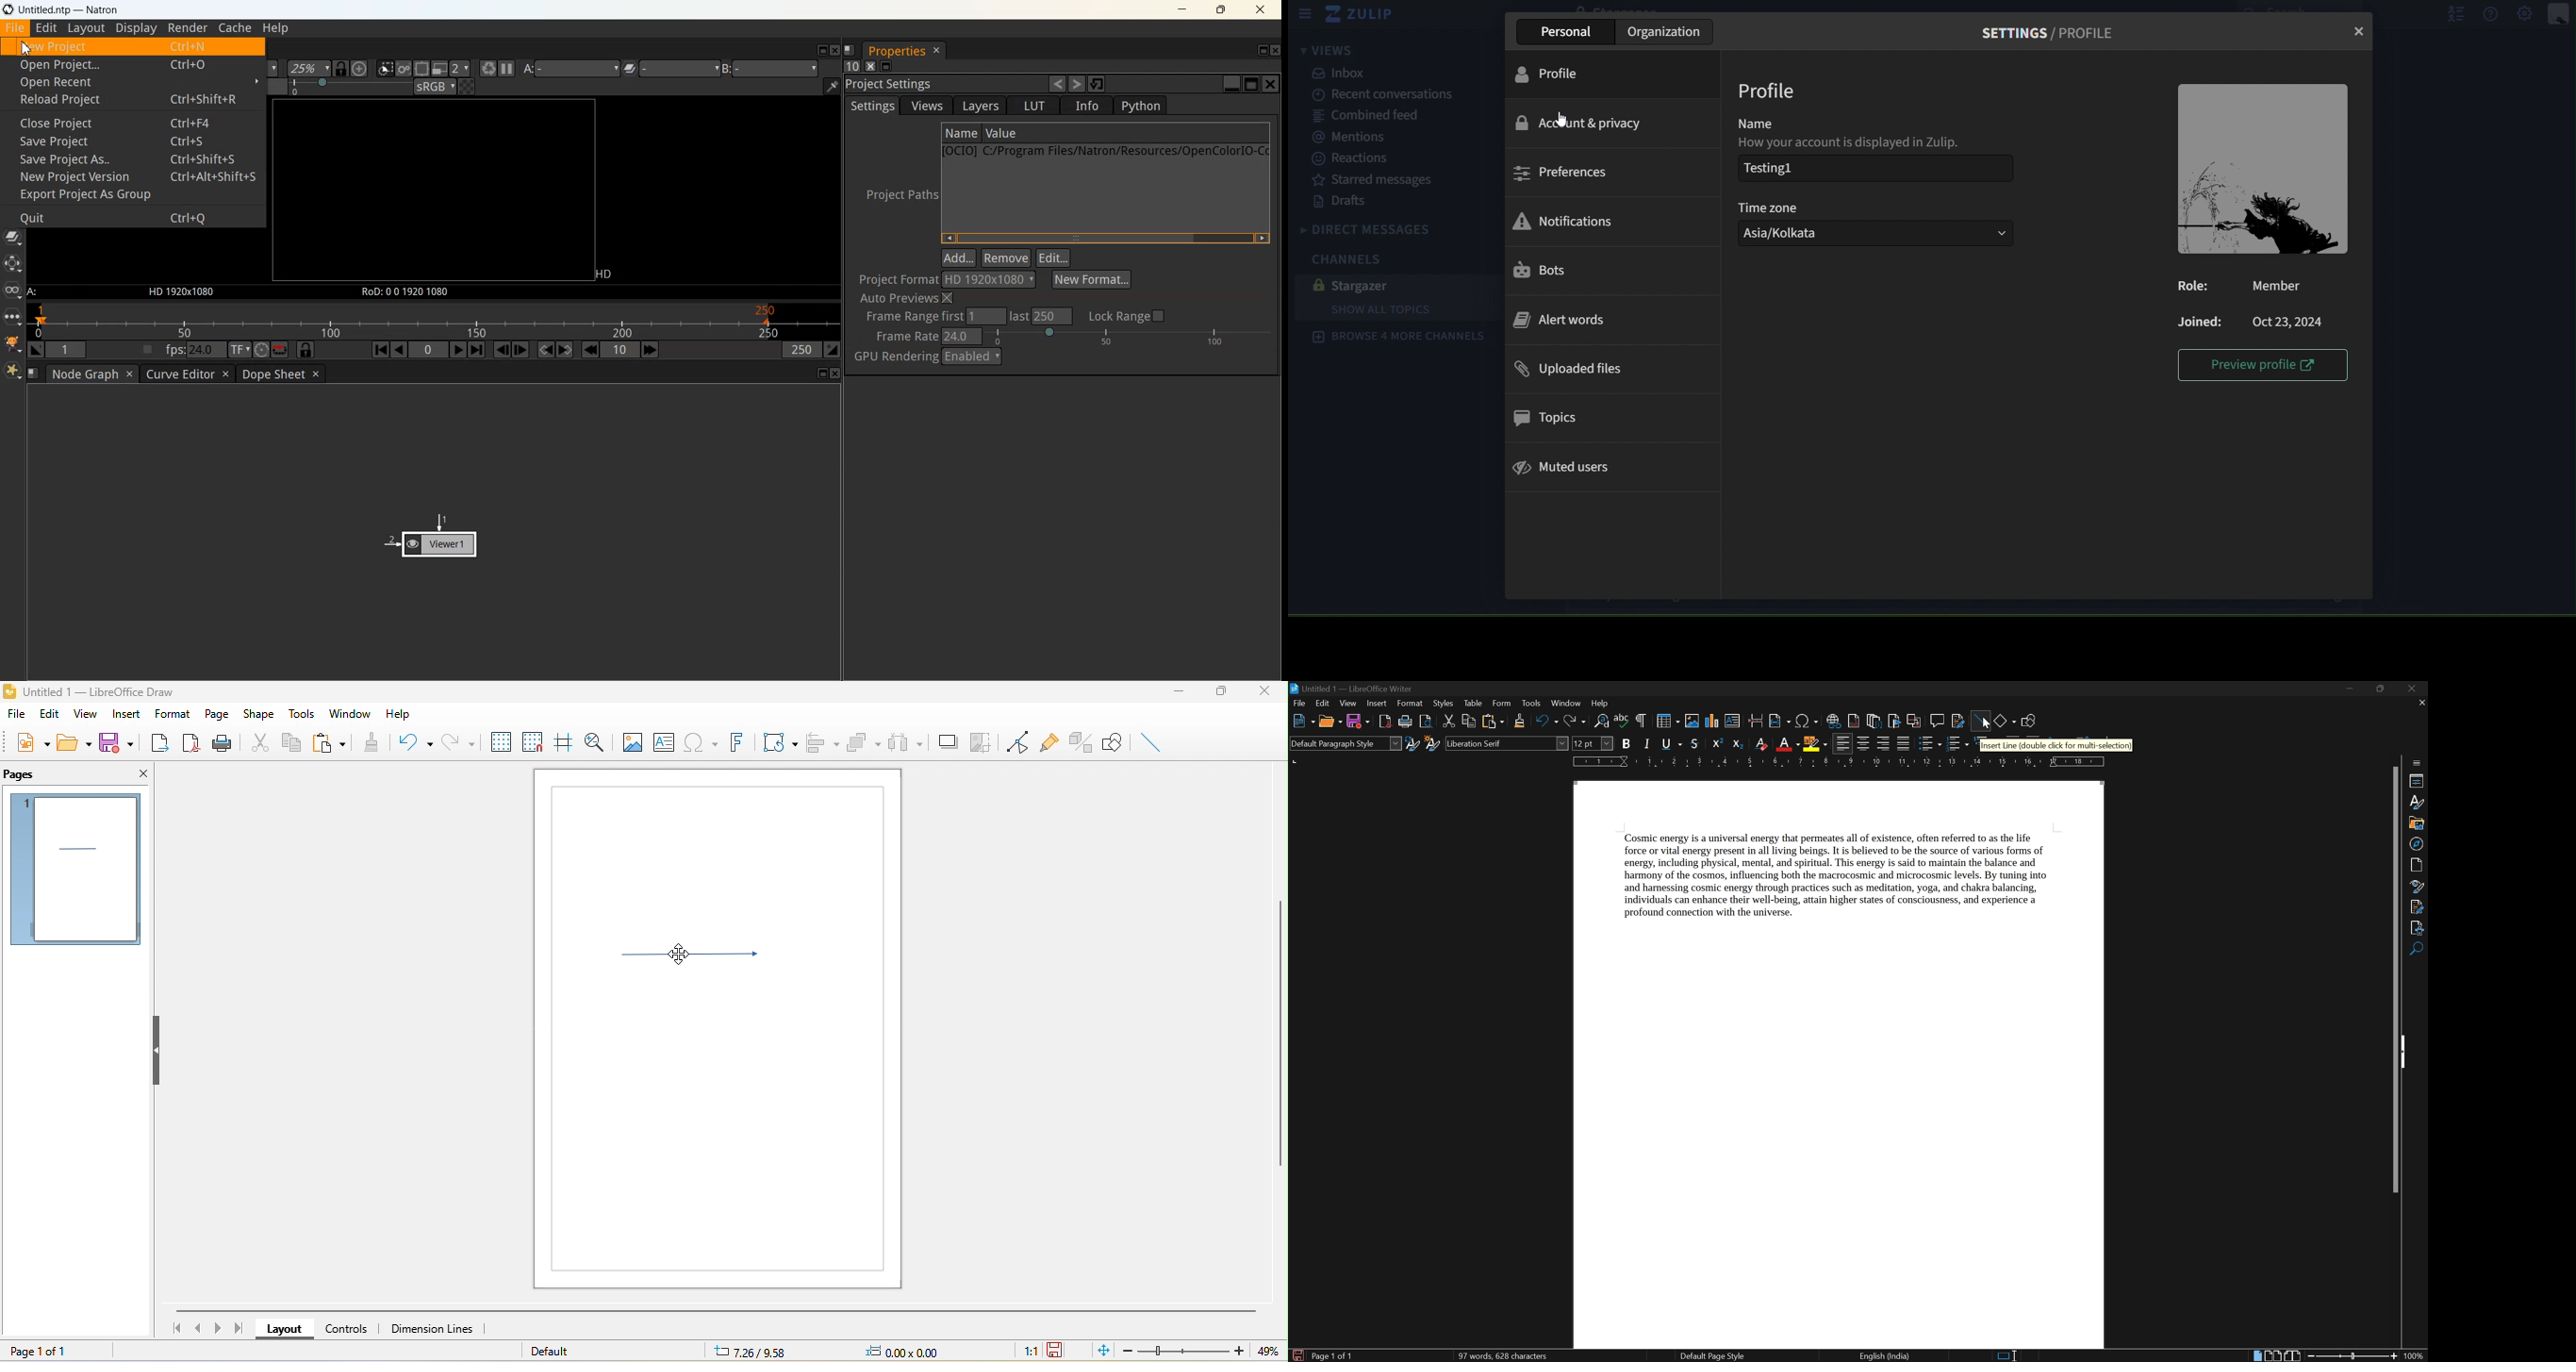 The image size is (2576, 1372). Describe the element at coordinates (1873, 721) in the screenshot. I see `insert endnote` at that location.